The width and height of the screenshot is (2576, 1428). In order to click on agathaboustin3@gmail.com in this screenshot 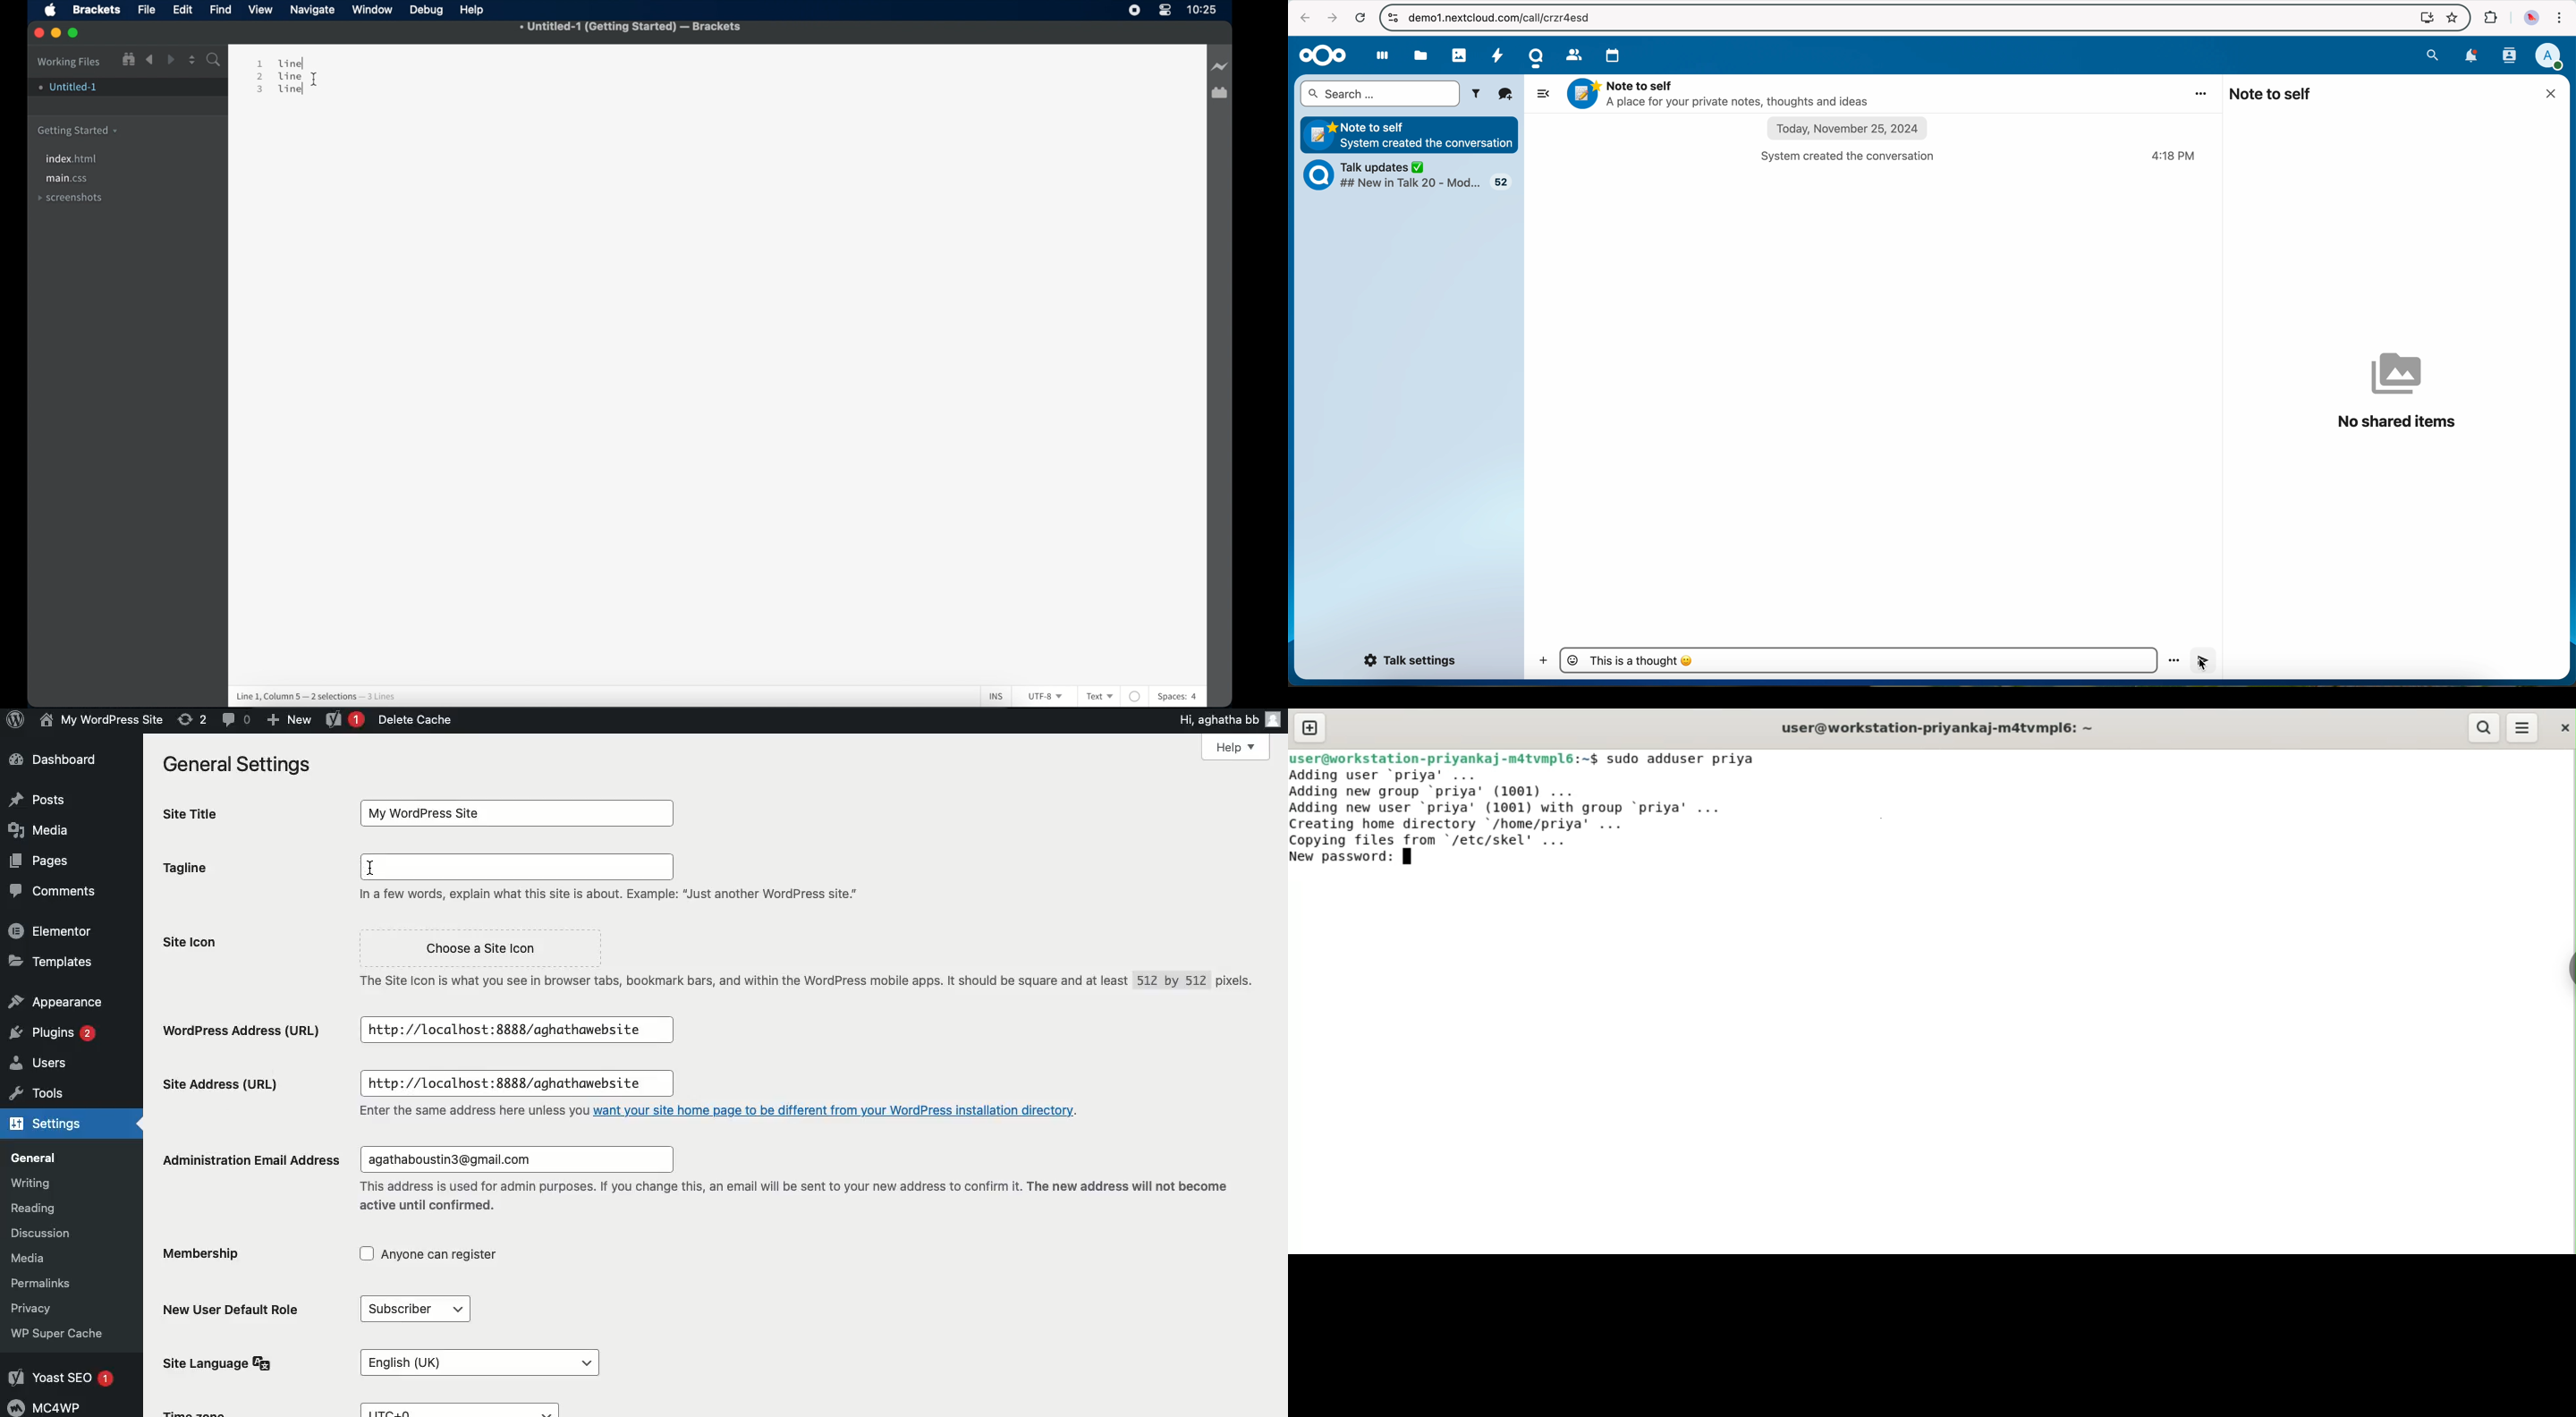, I will do `click(521, 1156)`.